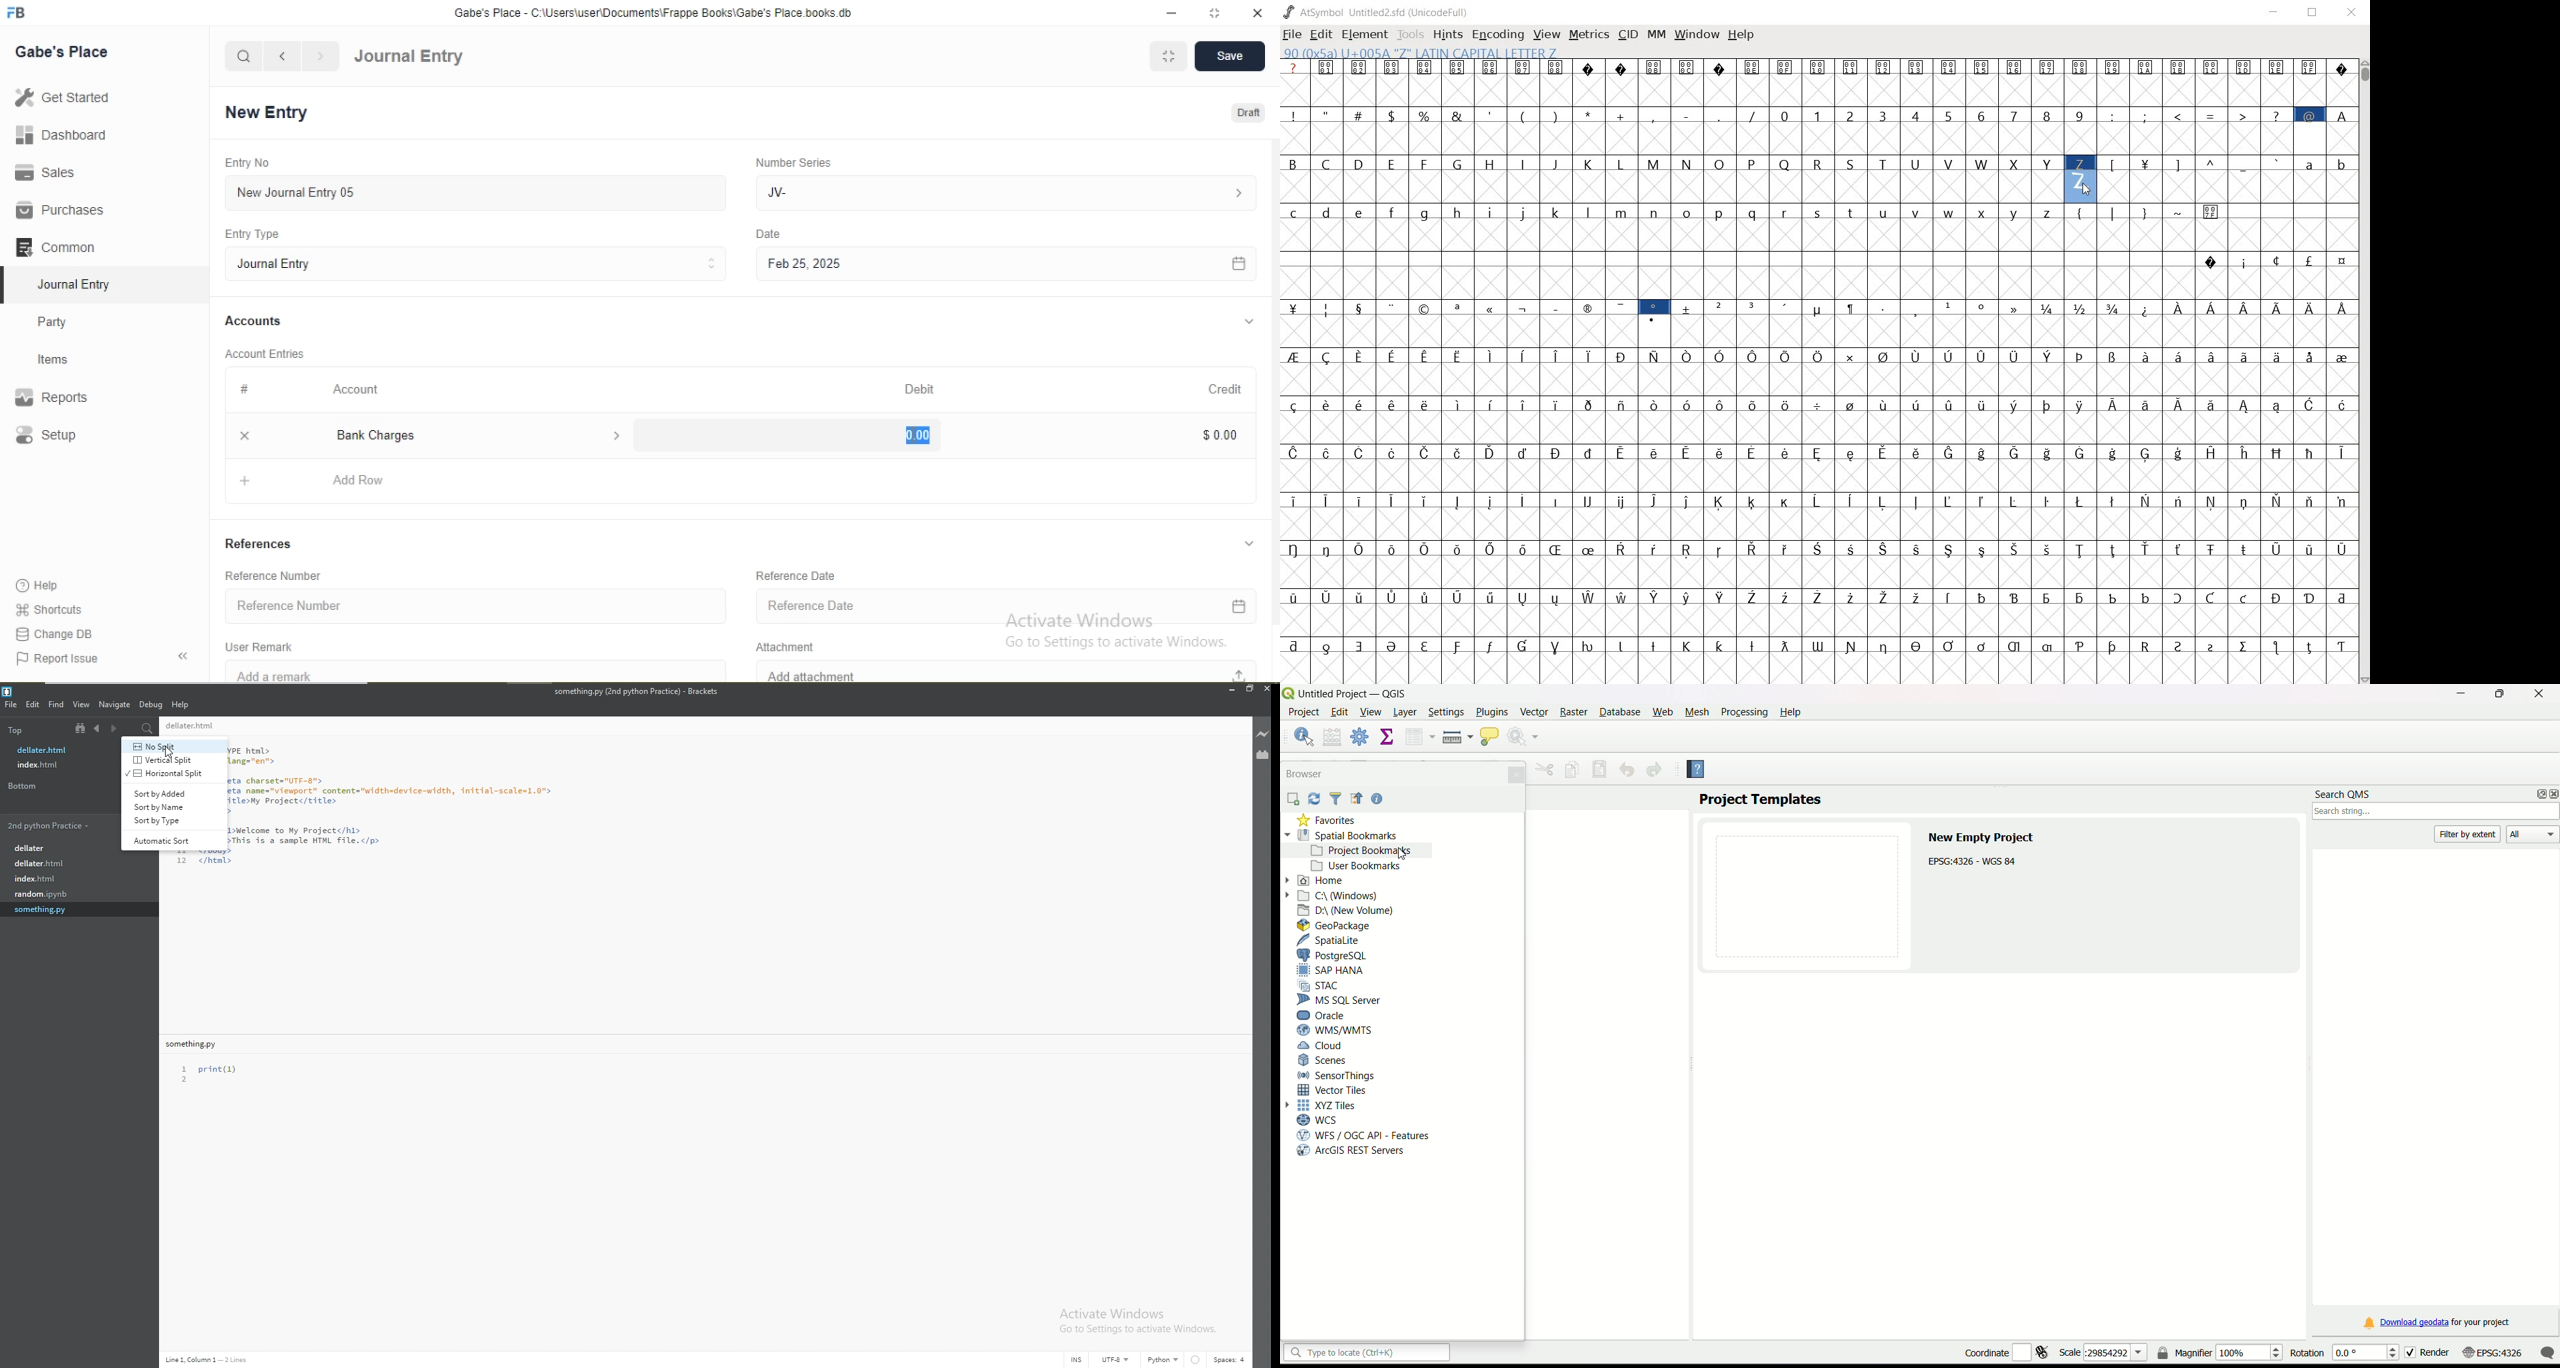  I want to click on open attribute table, so click(1418, 737).